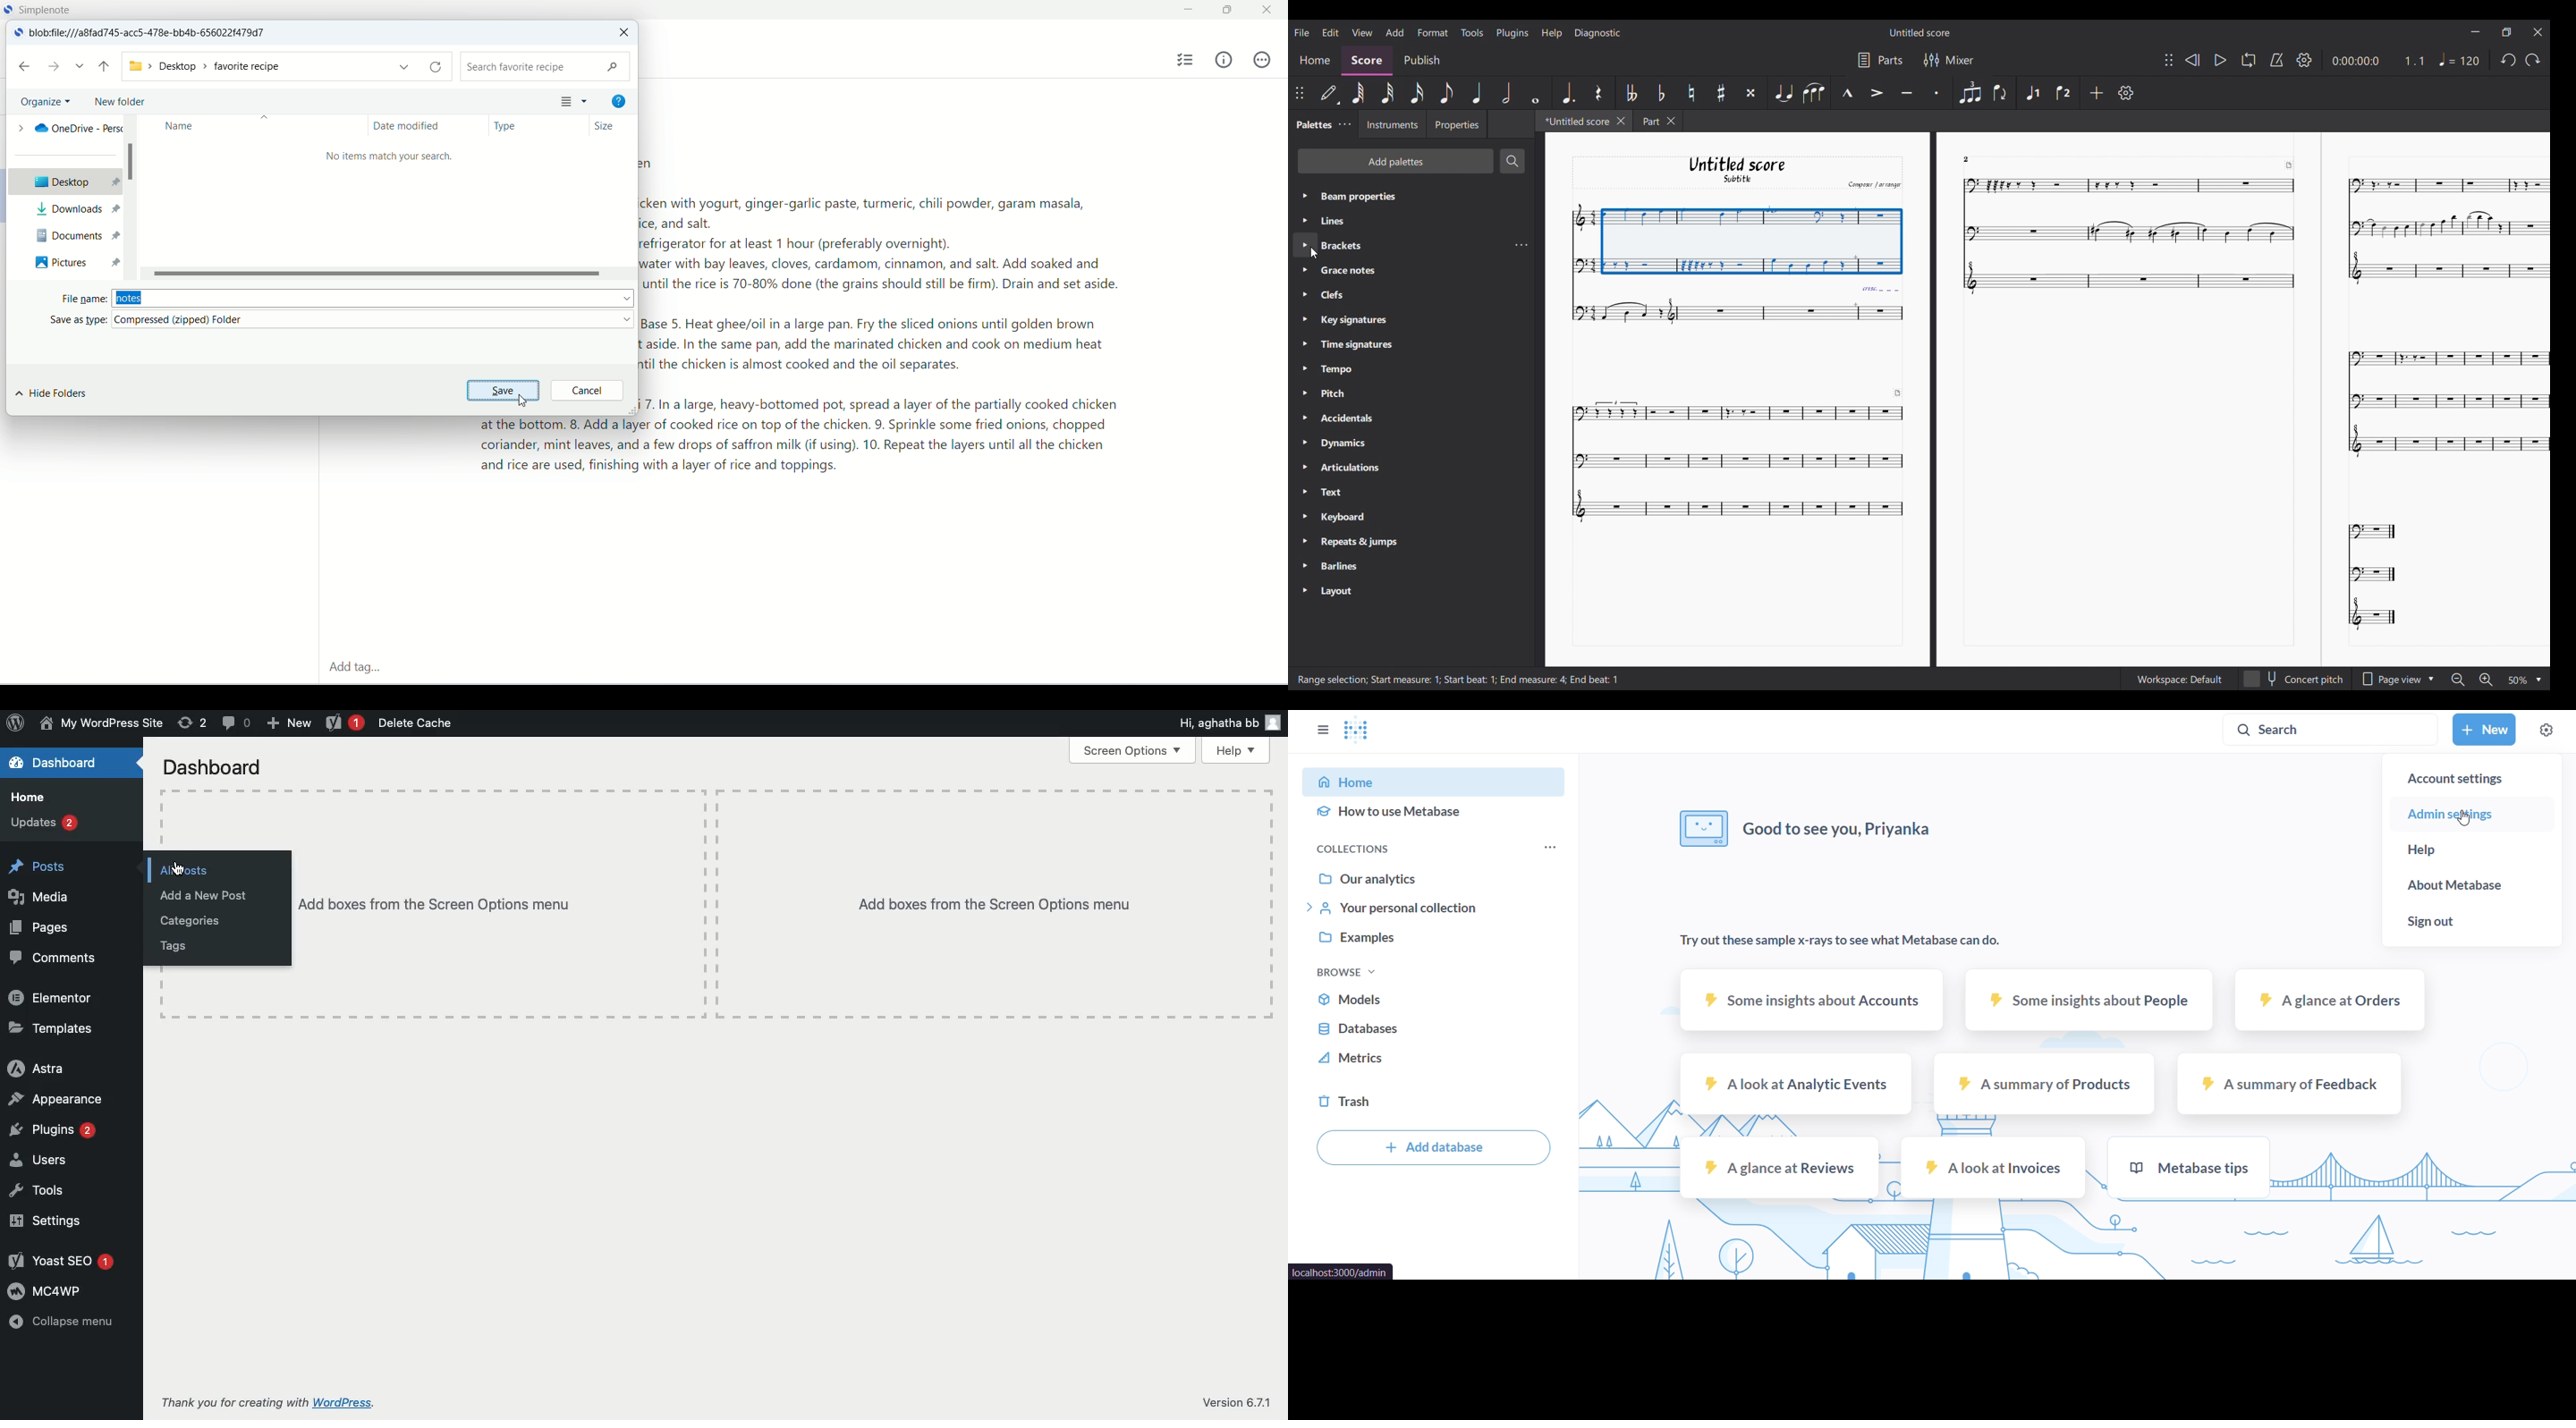 Image resolution: width=2576 pixels, height=1428 pixels. Describe the element at coordinates (2248, 60) in the screenshot. I see `Loop playback` at that location.